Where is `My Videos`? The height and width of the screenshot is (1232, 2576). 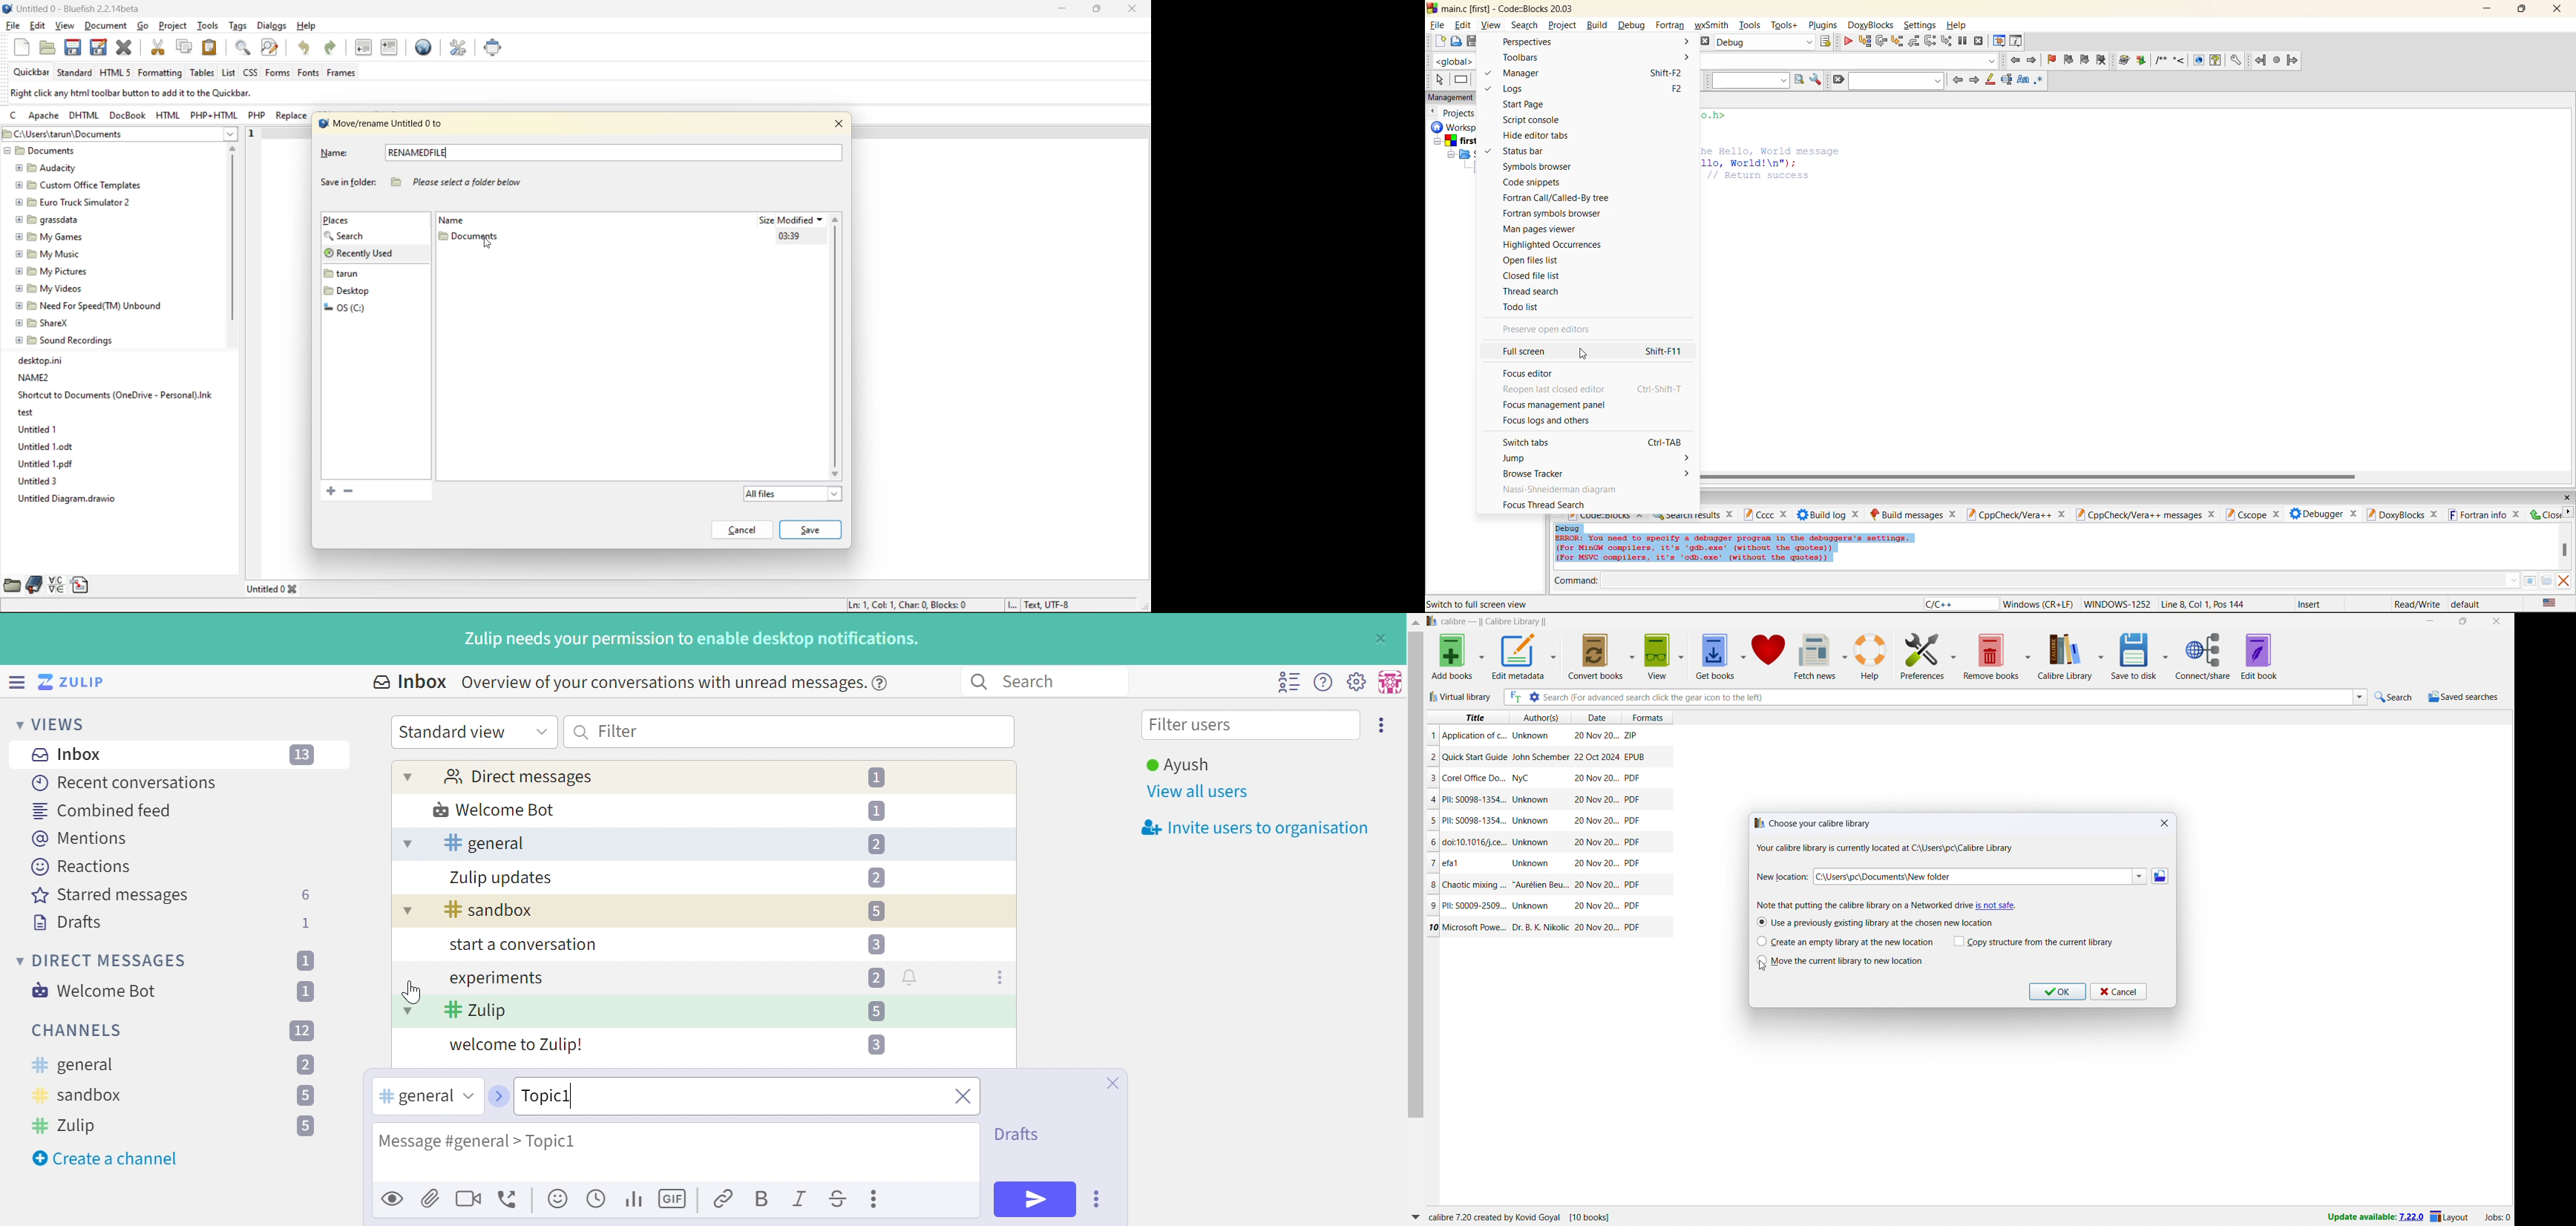 My Videos is located at coordinates (52, 290).